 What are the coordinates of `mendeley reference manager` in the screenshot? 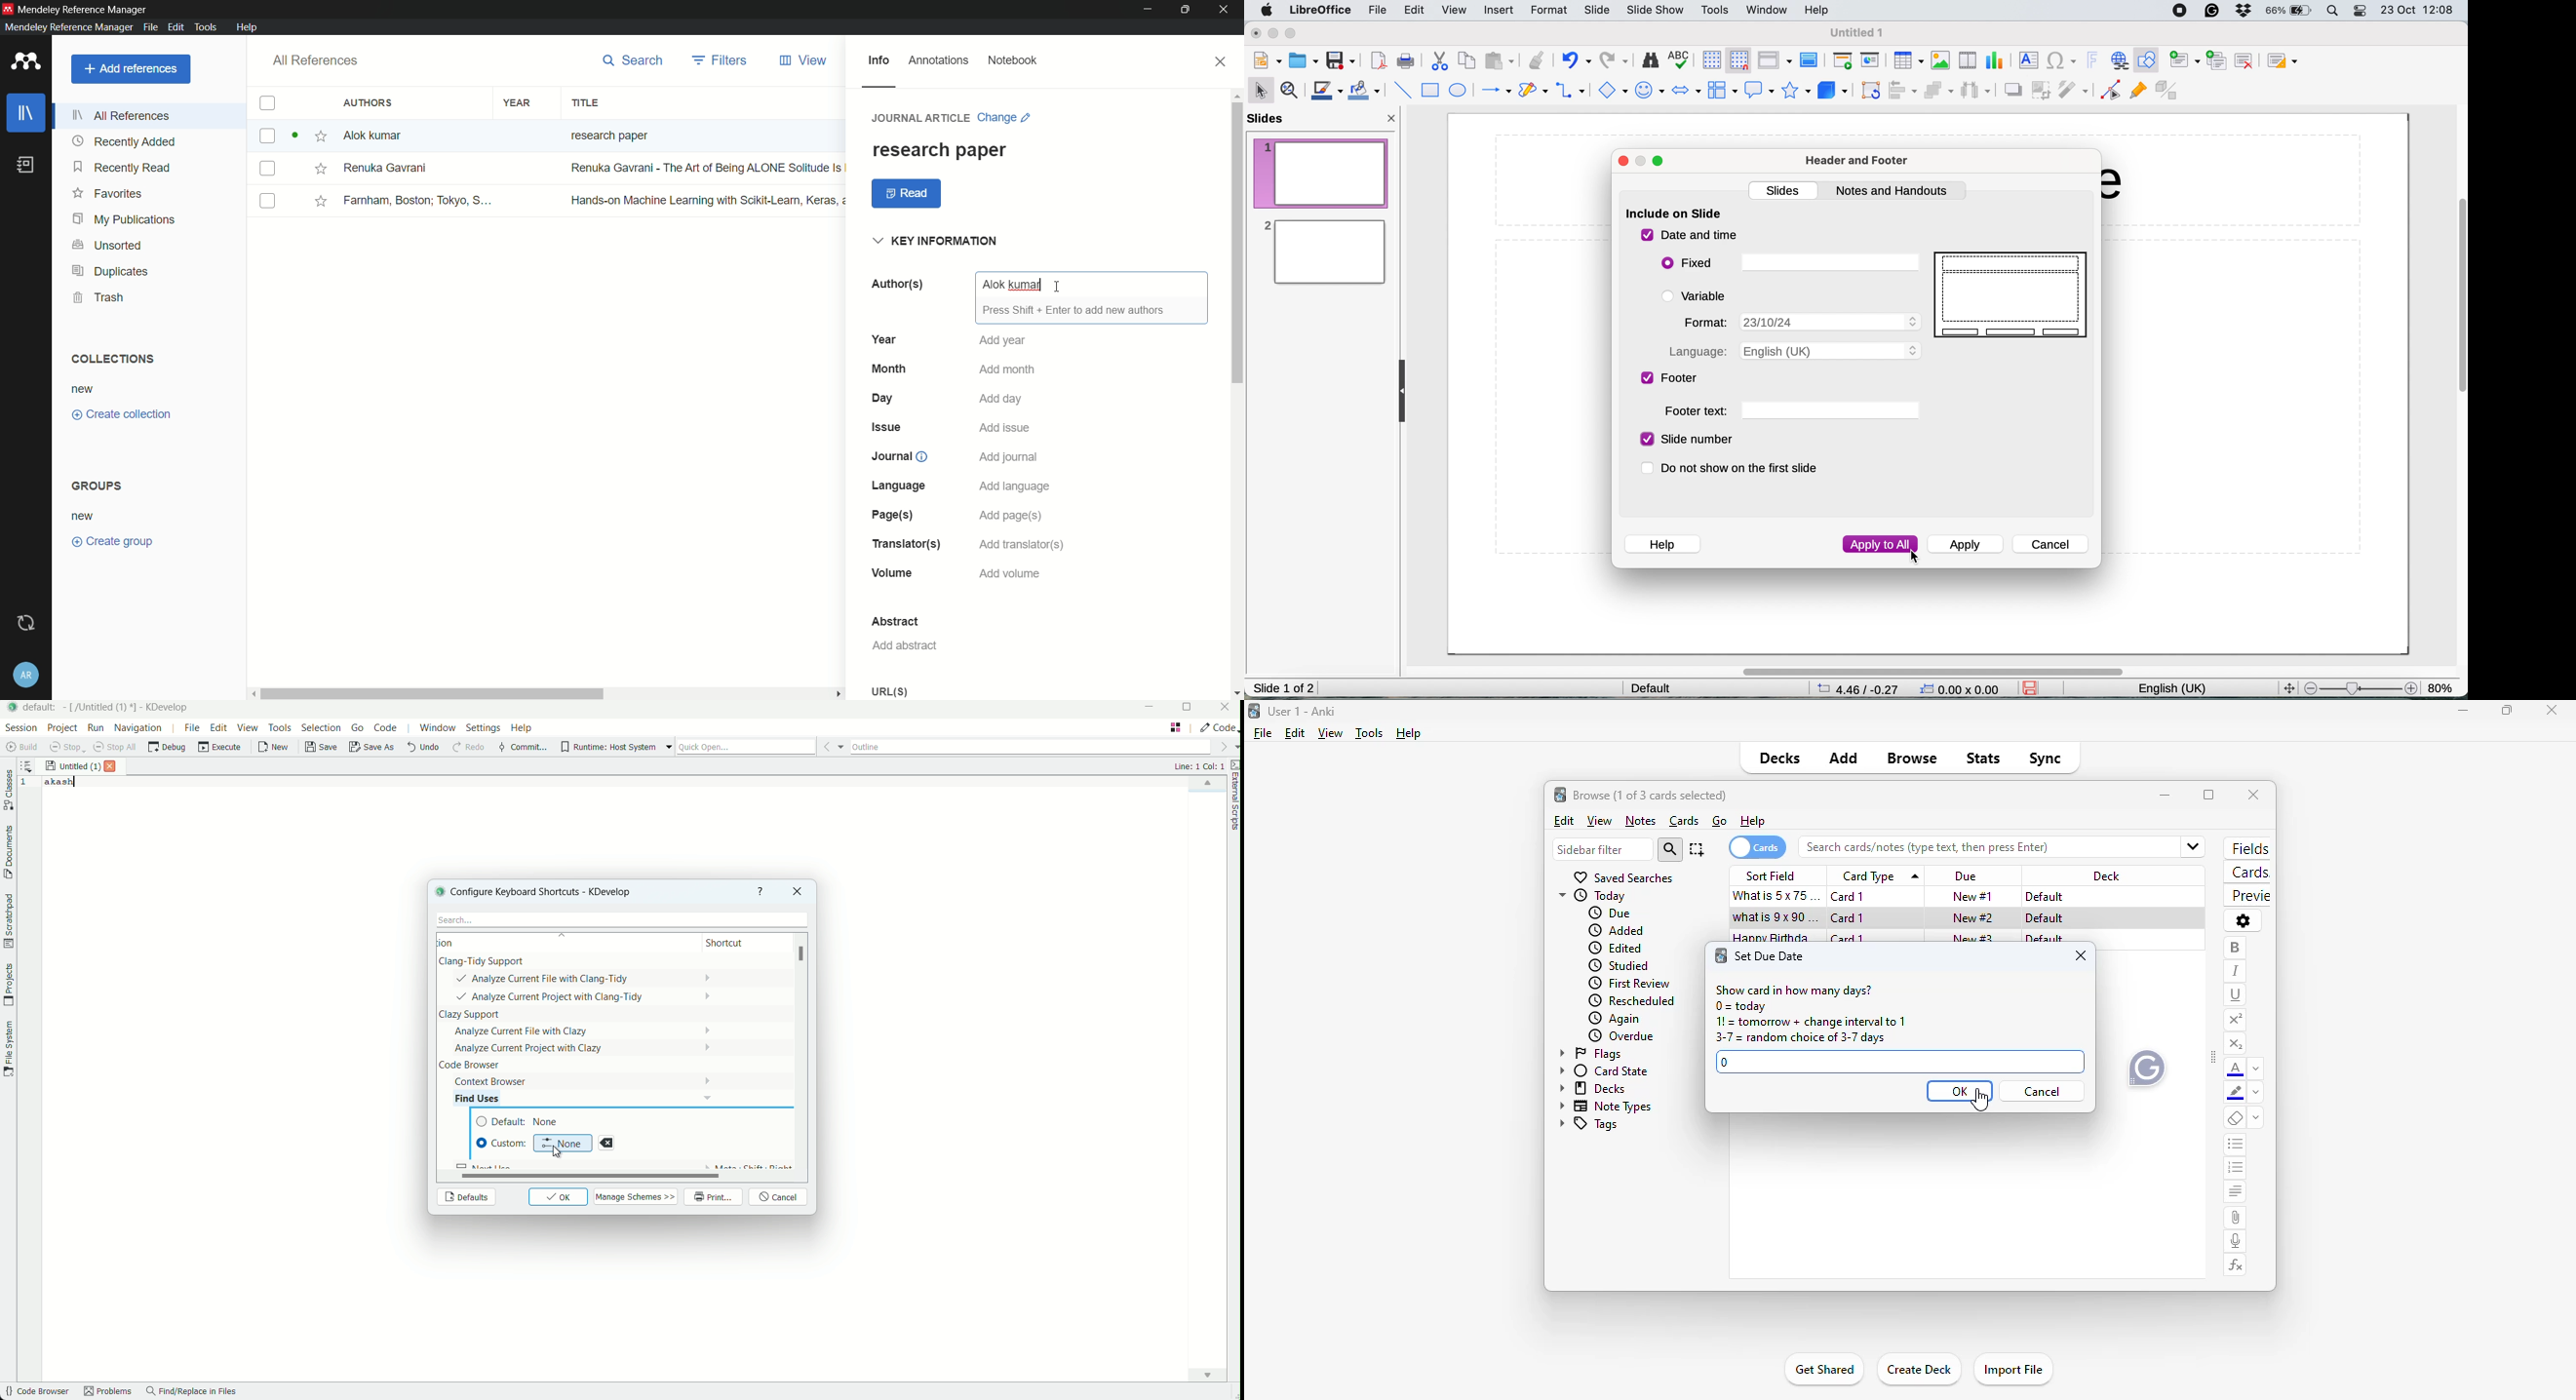 It's located at (69, 27).